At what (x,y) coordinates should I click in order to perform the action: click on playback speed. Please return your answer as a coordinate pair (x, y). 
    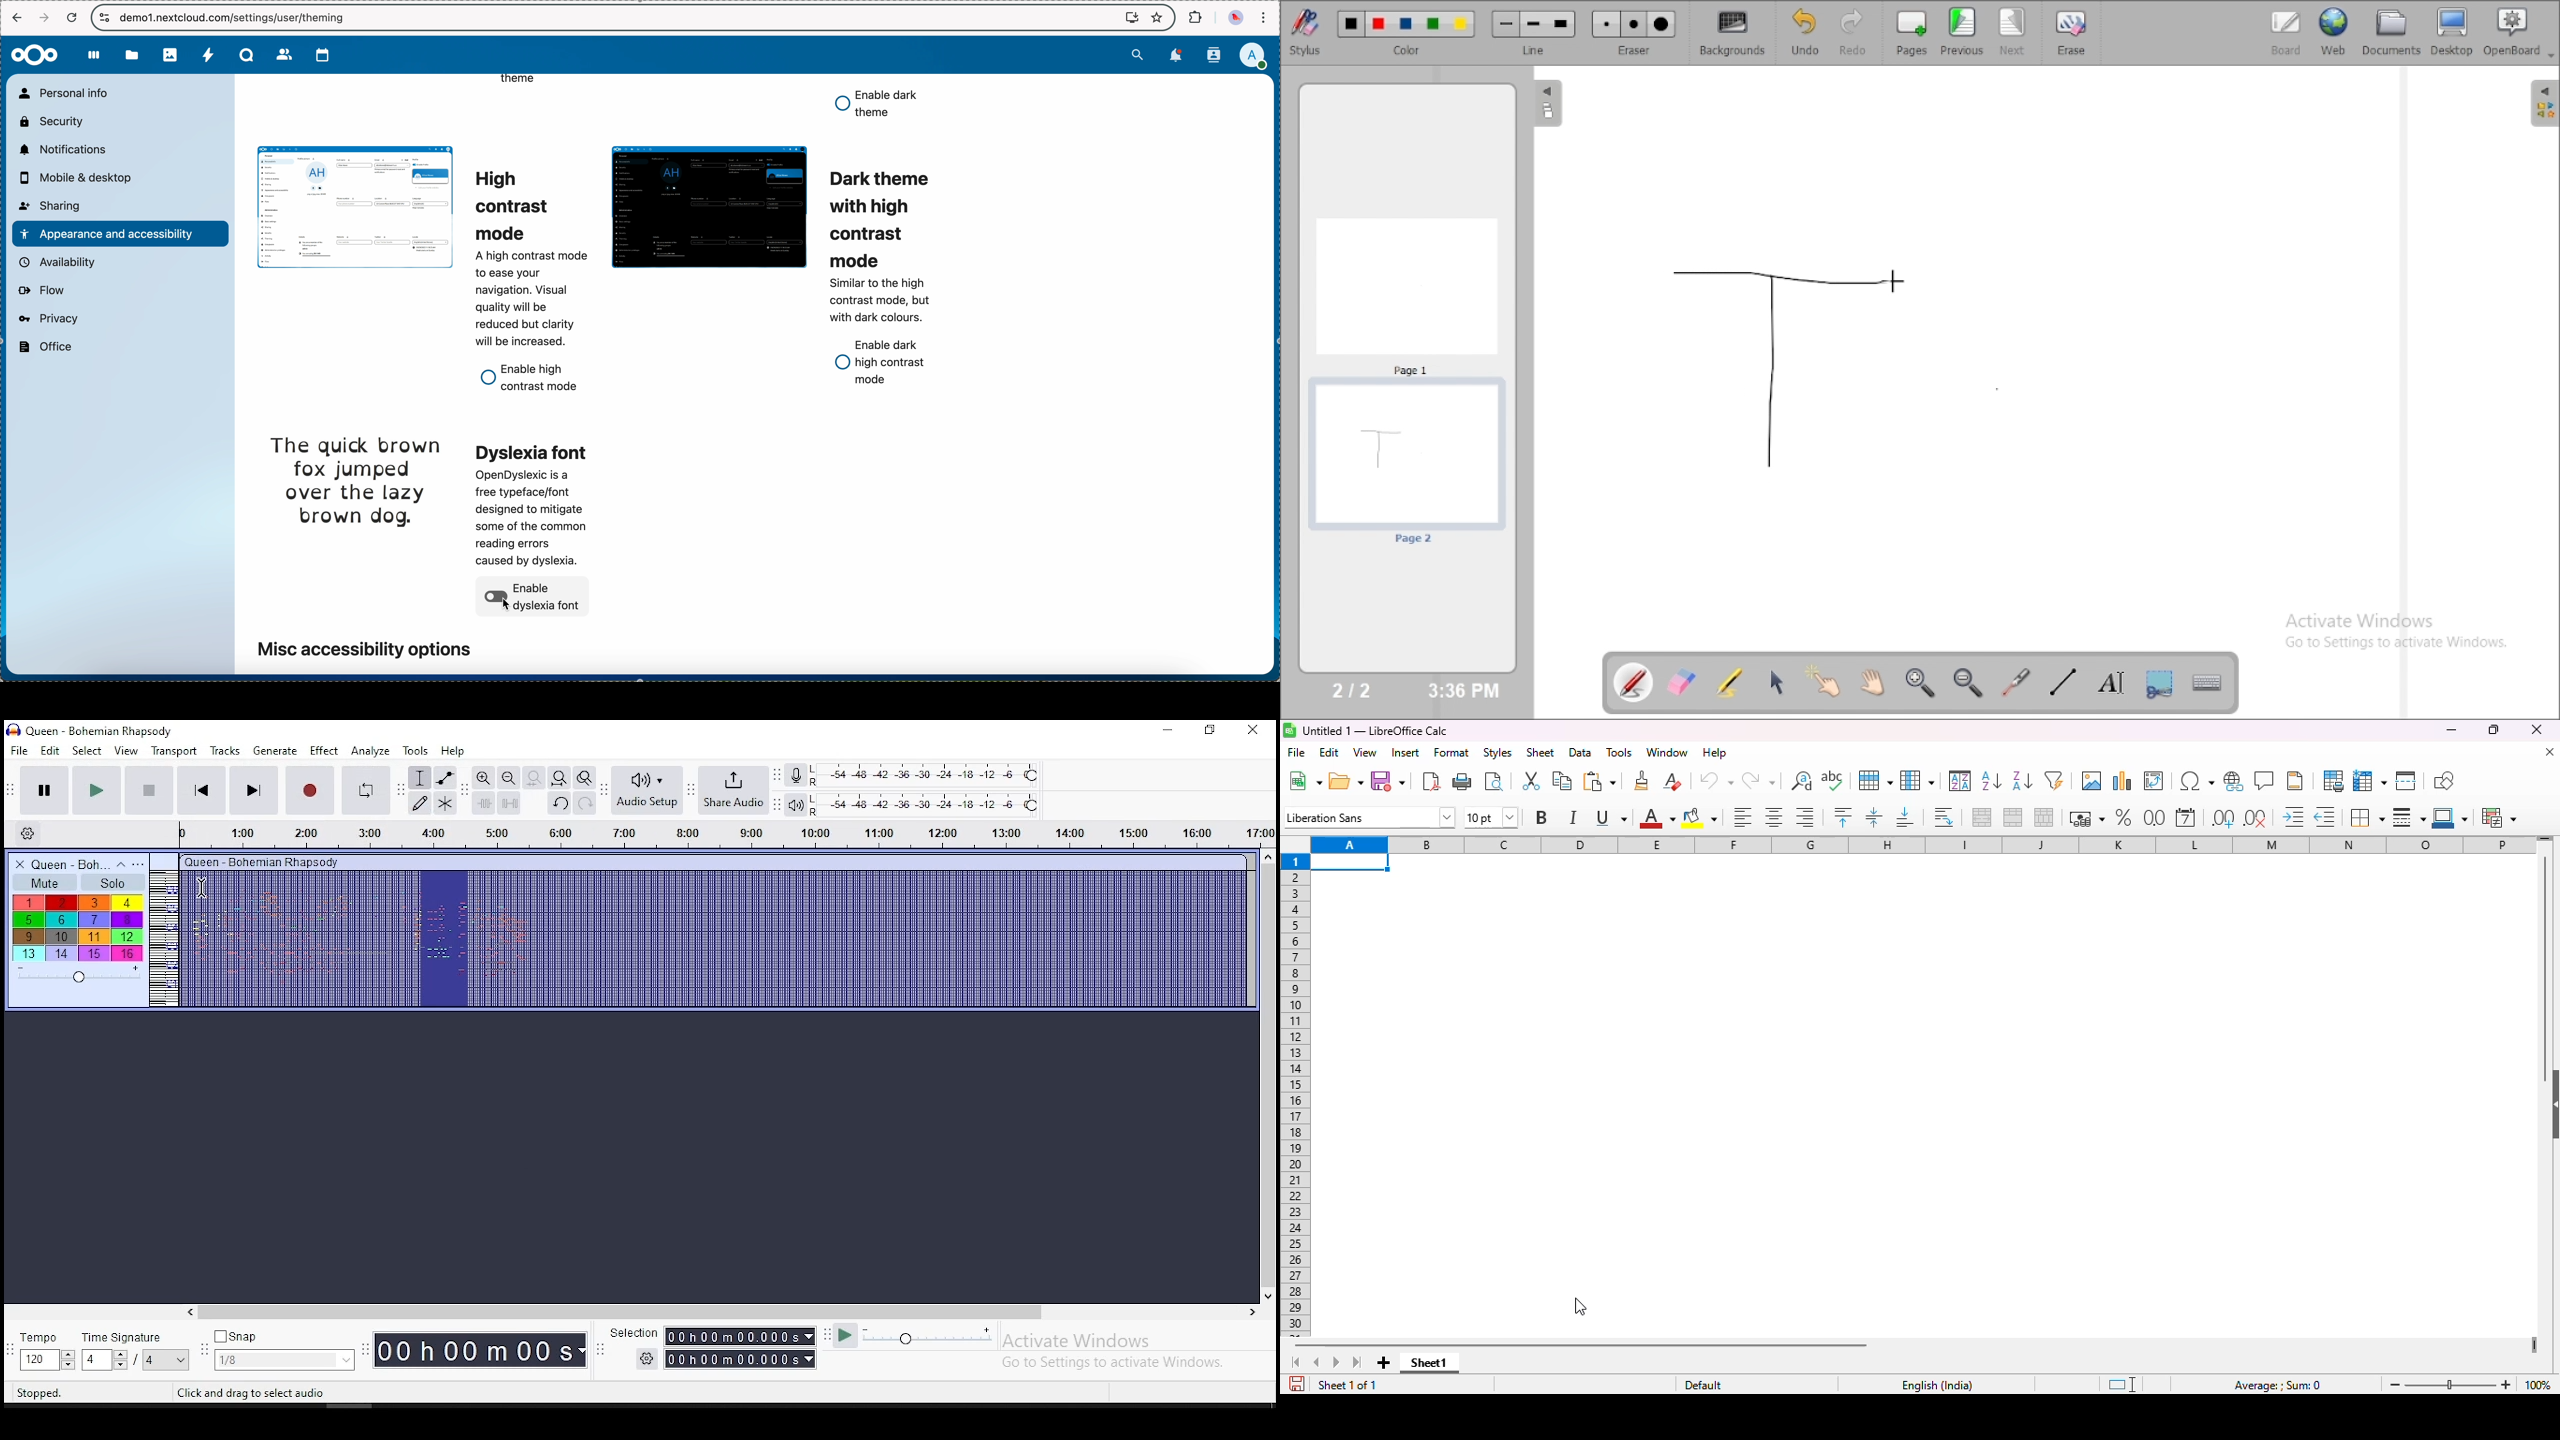
    Looking at the image, I should click on (910, 1338).